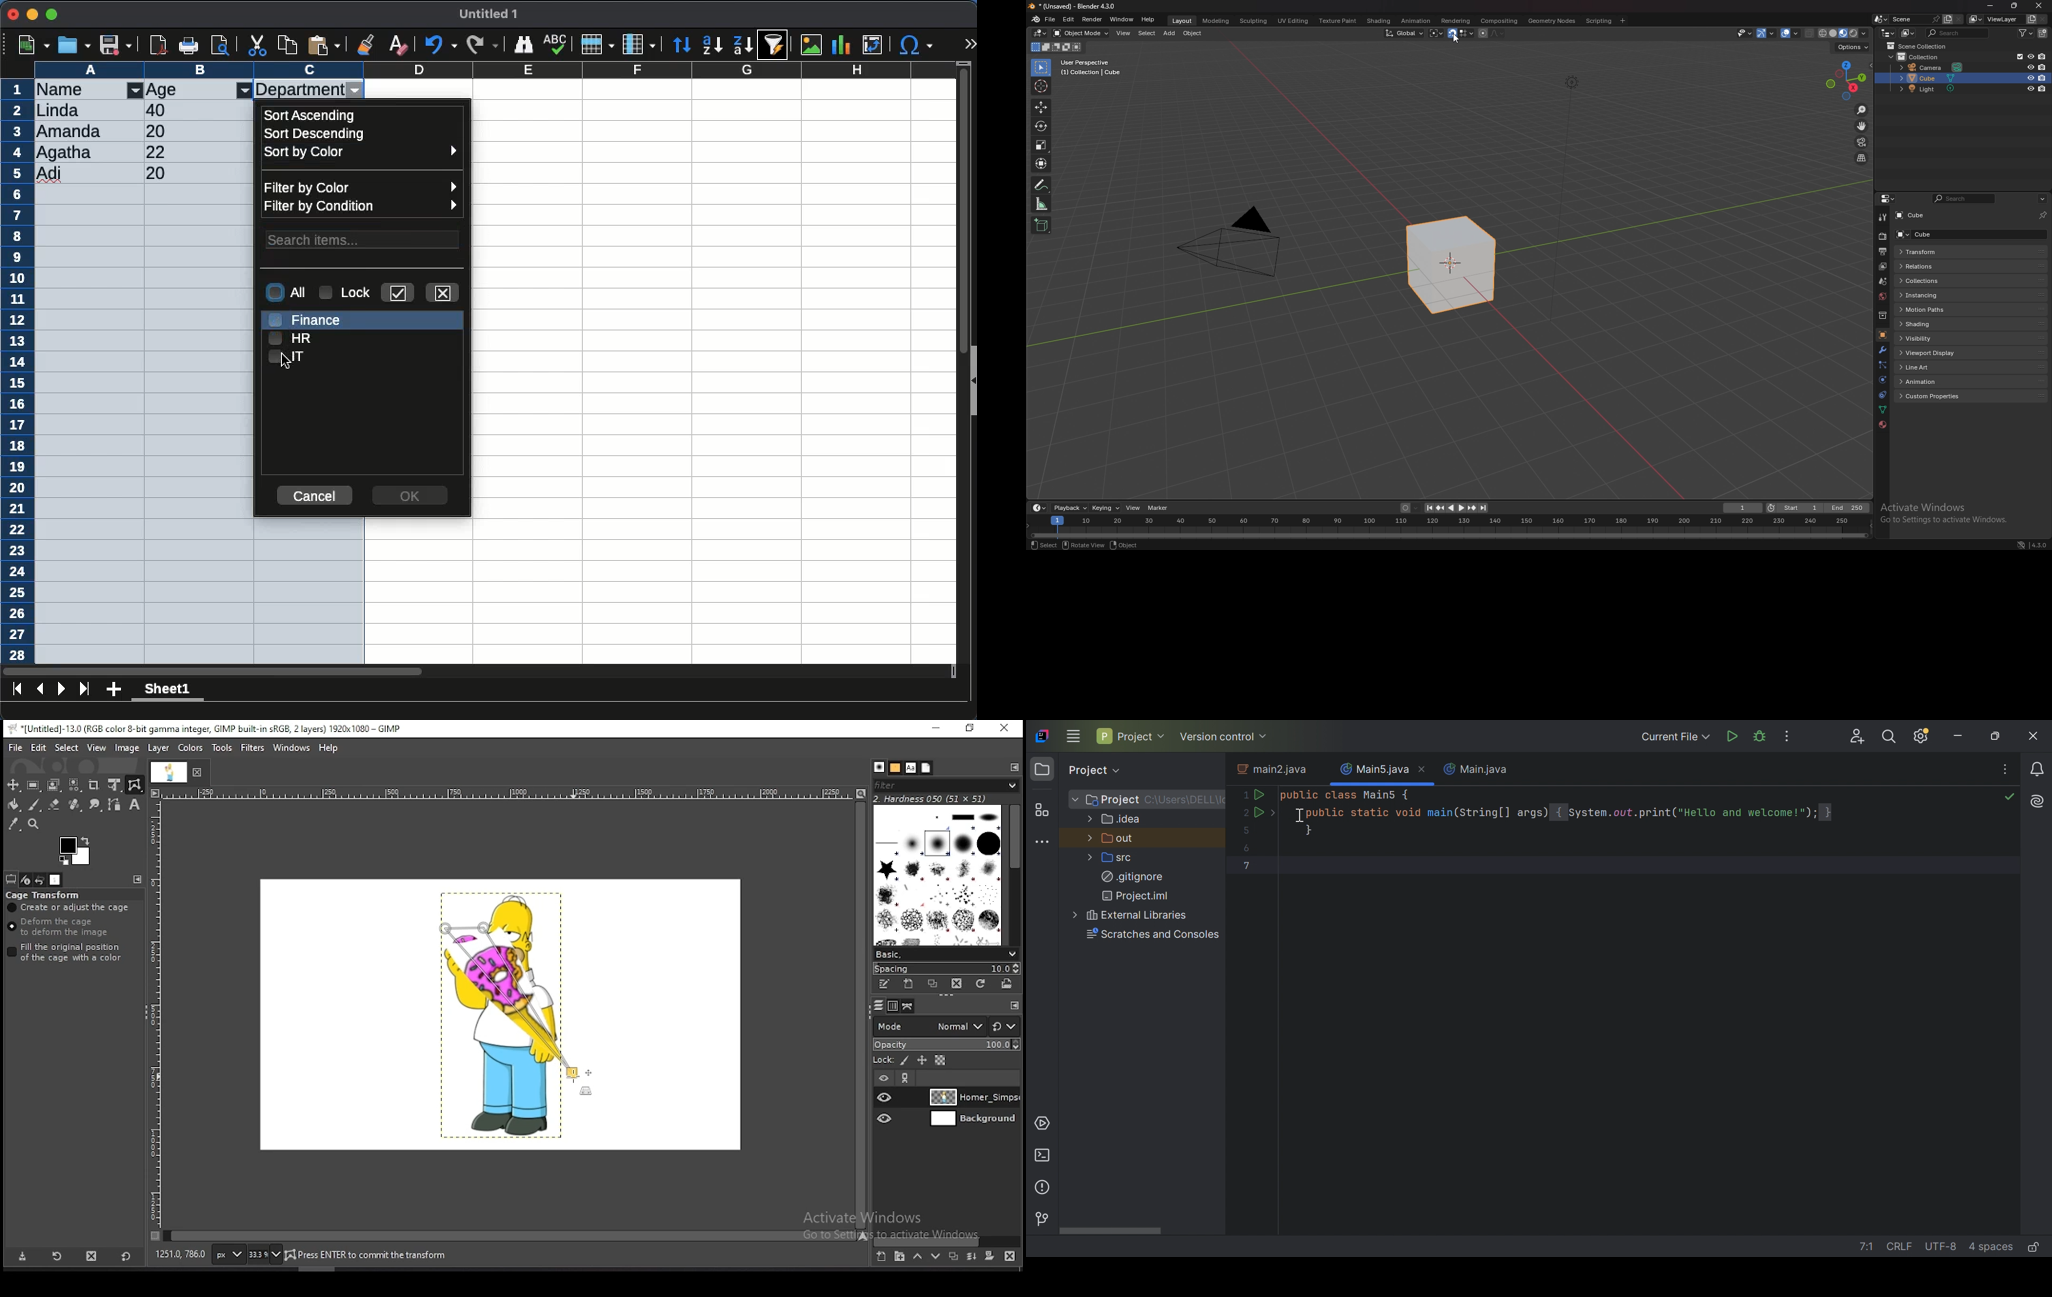  What do you see at coordinates (32, 45) in the screenshot?
I see `new` at bounding box center [32, 45].